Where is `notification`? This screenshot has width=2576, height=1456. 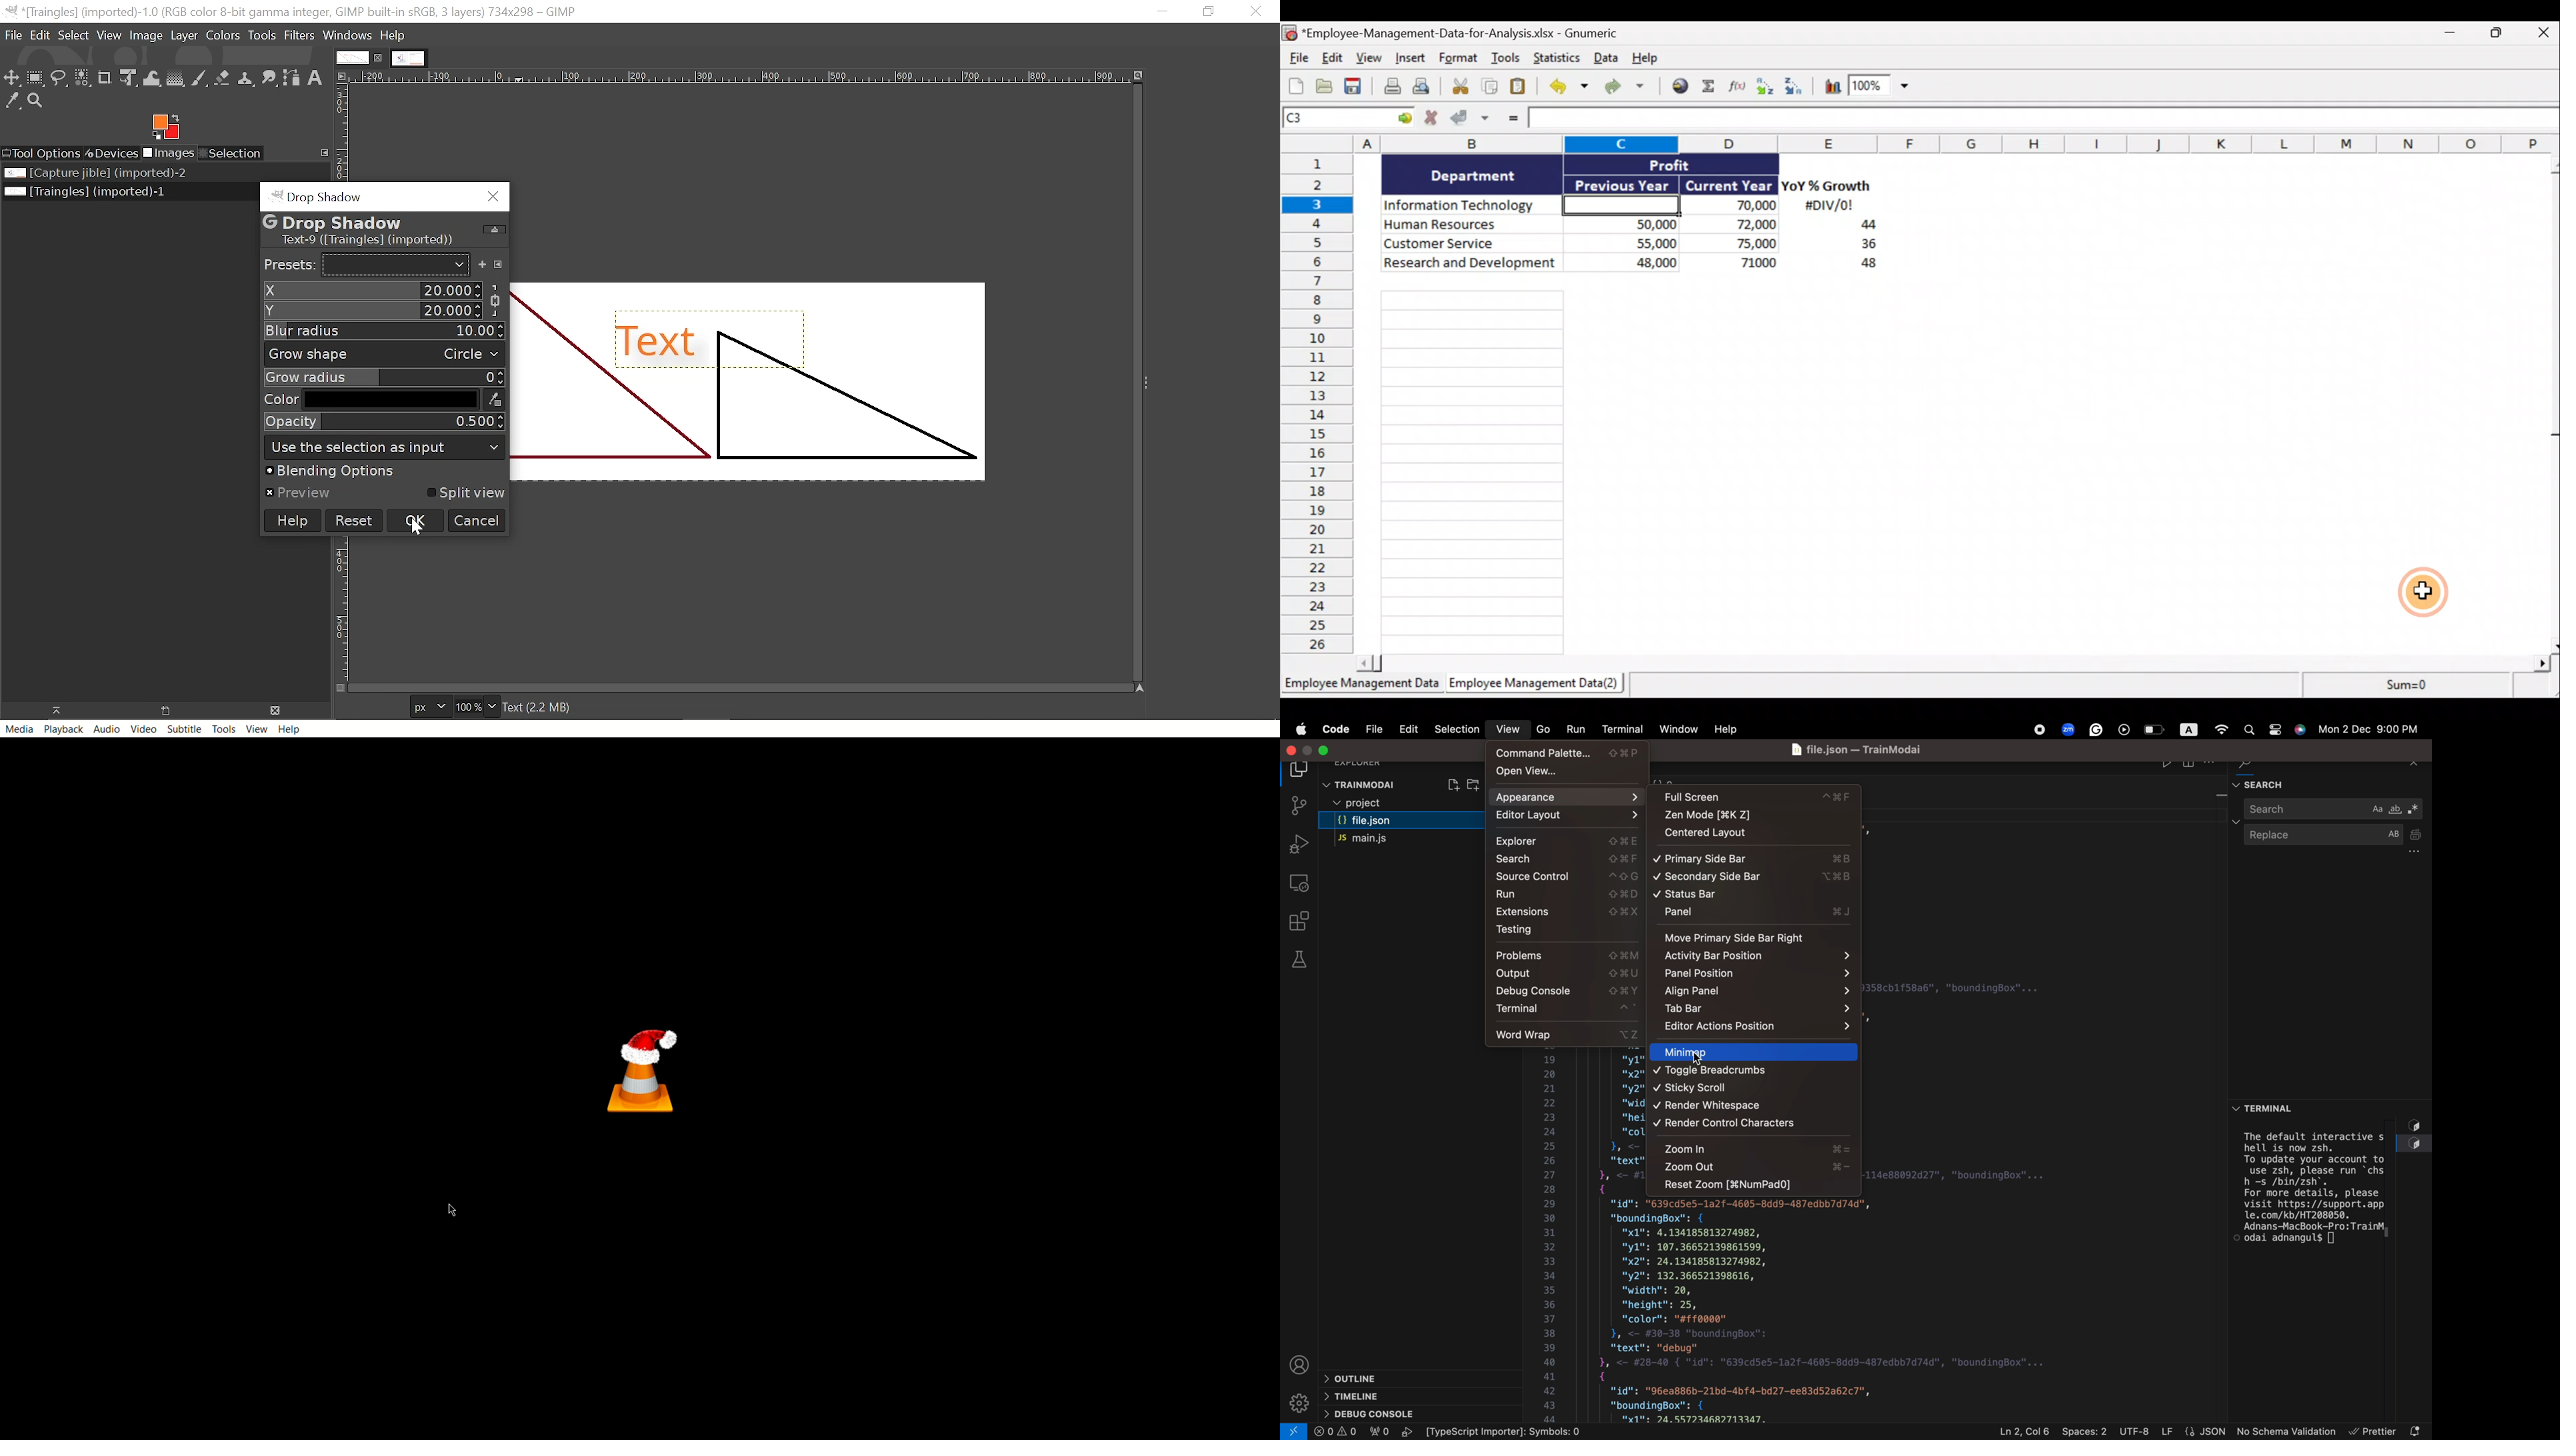 notification is located at coordinates (2416, 1428).